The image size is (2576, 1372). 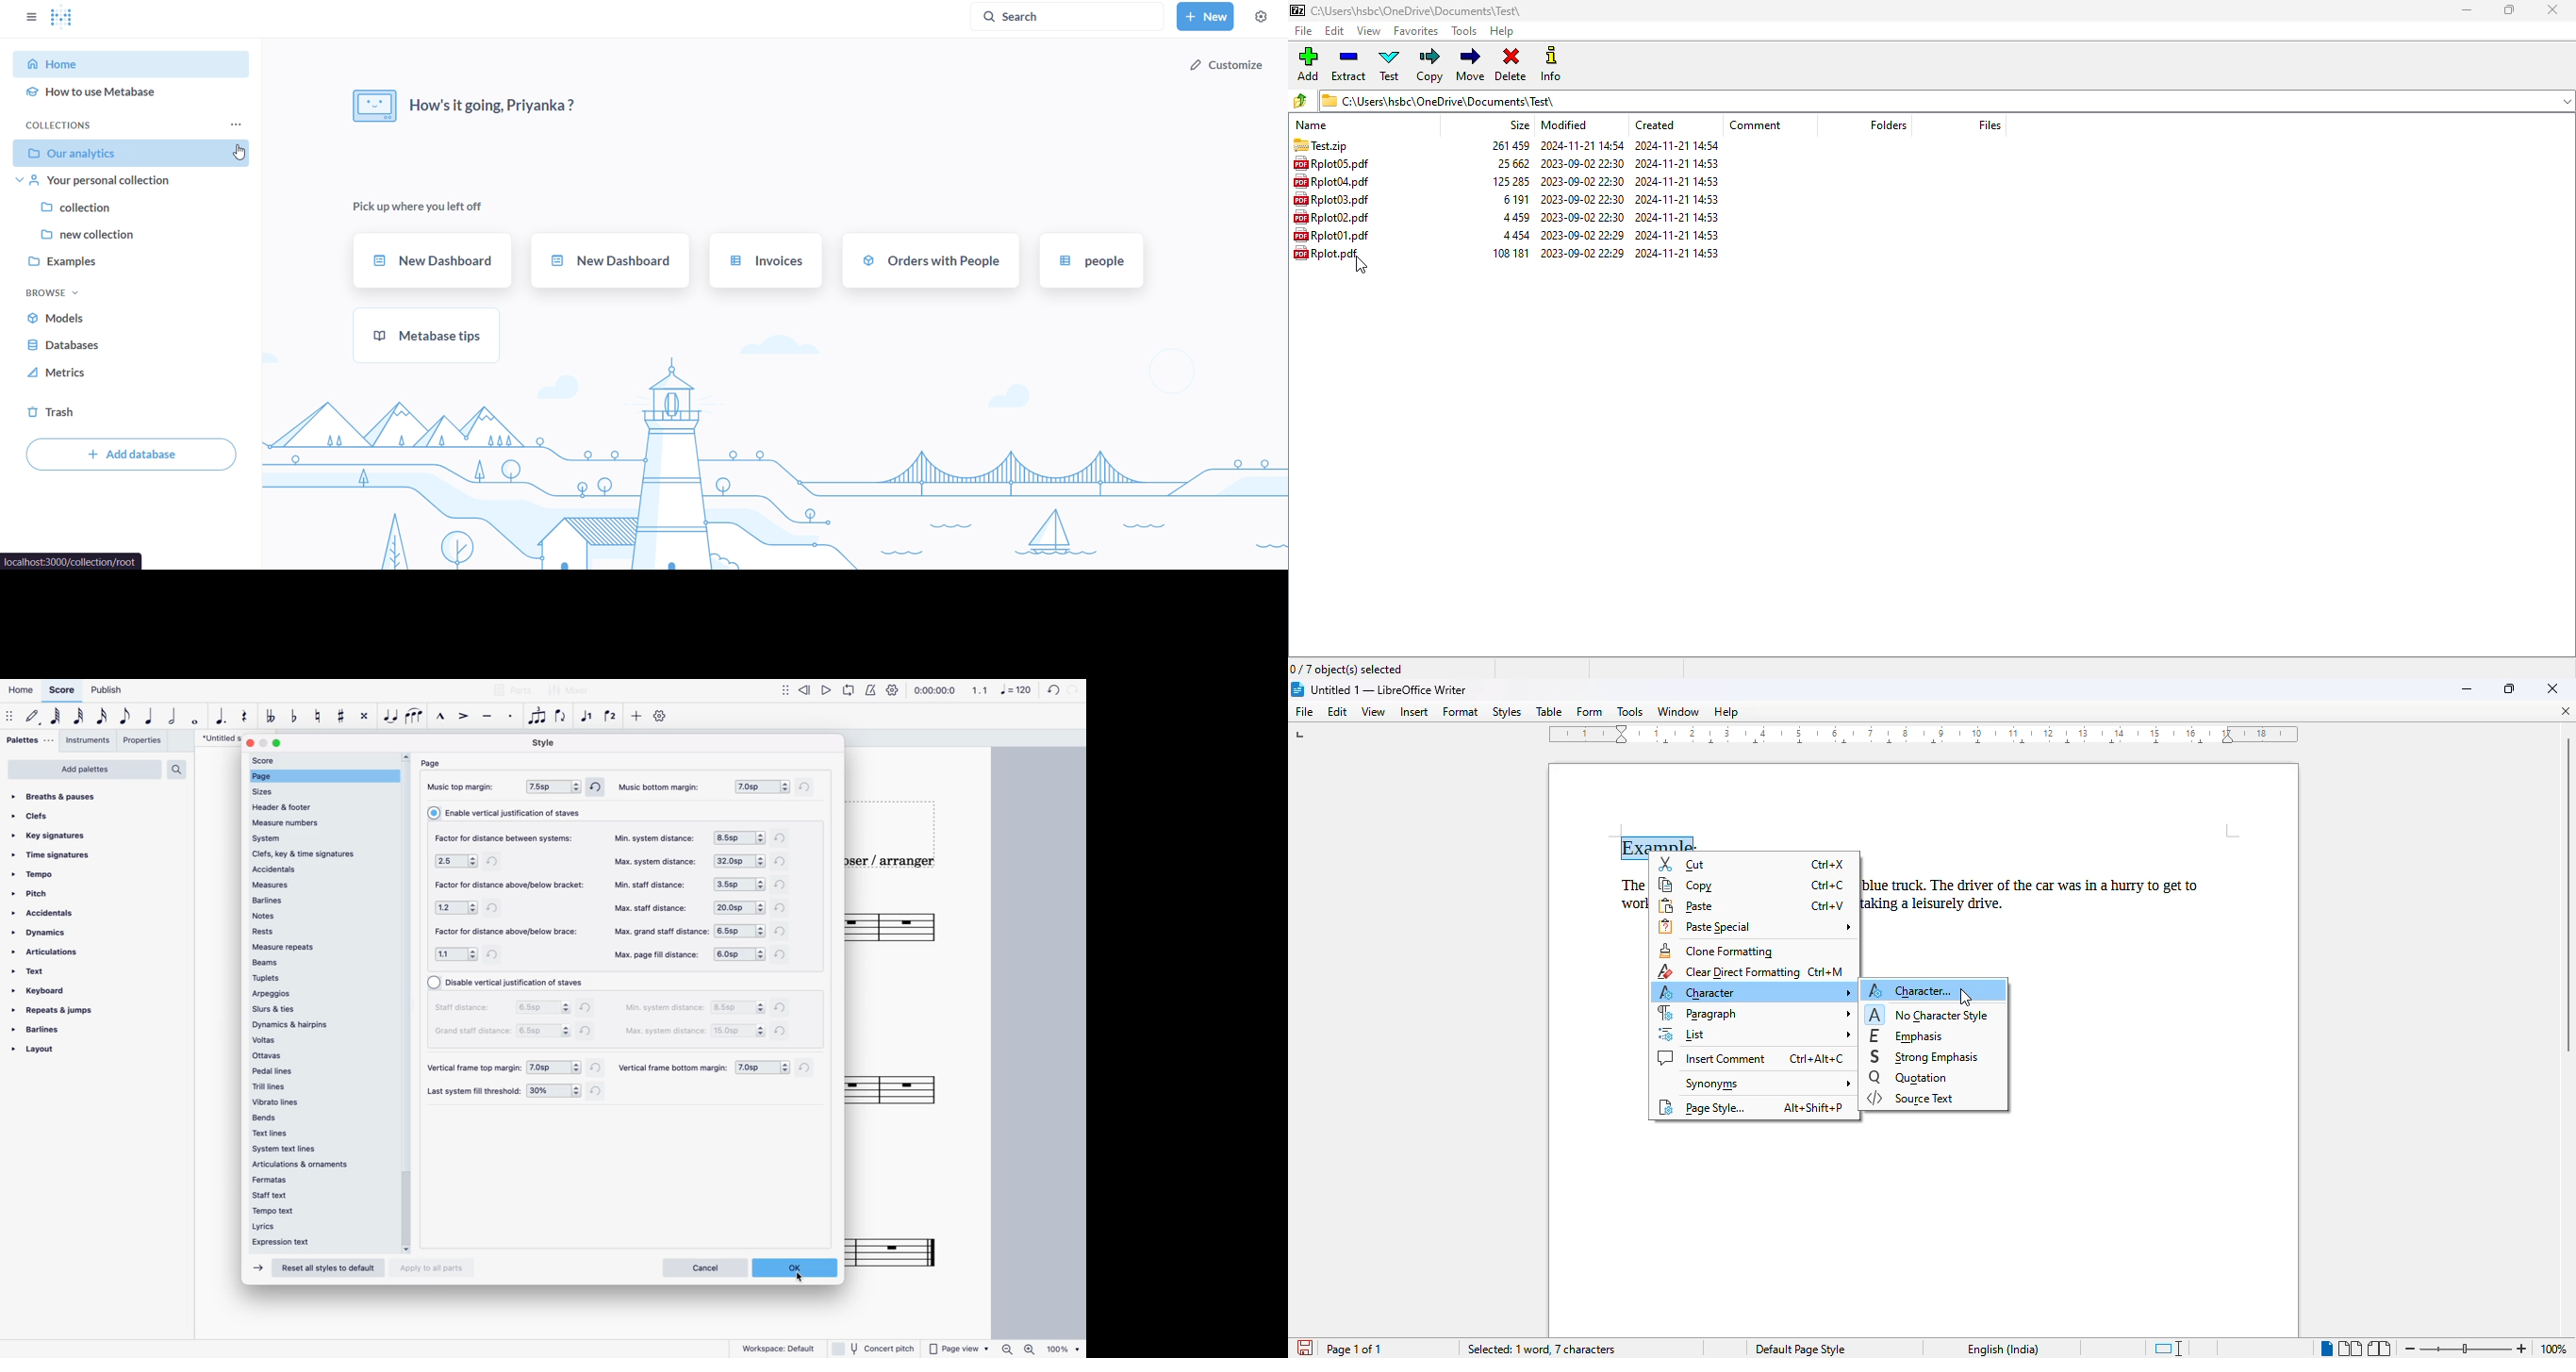 I want to click on Ctrl+C, so click(x=1828, y=886).